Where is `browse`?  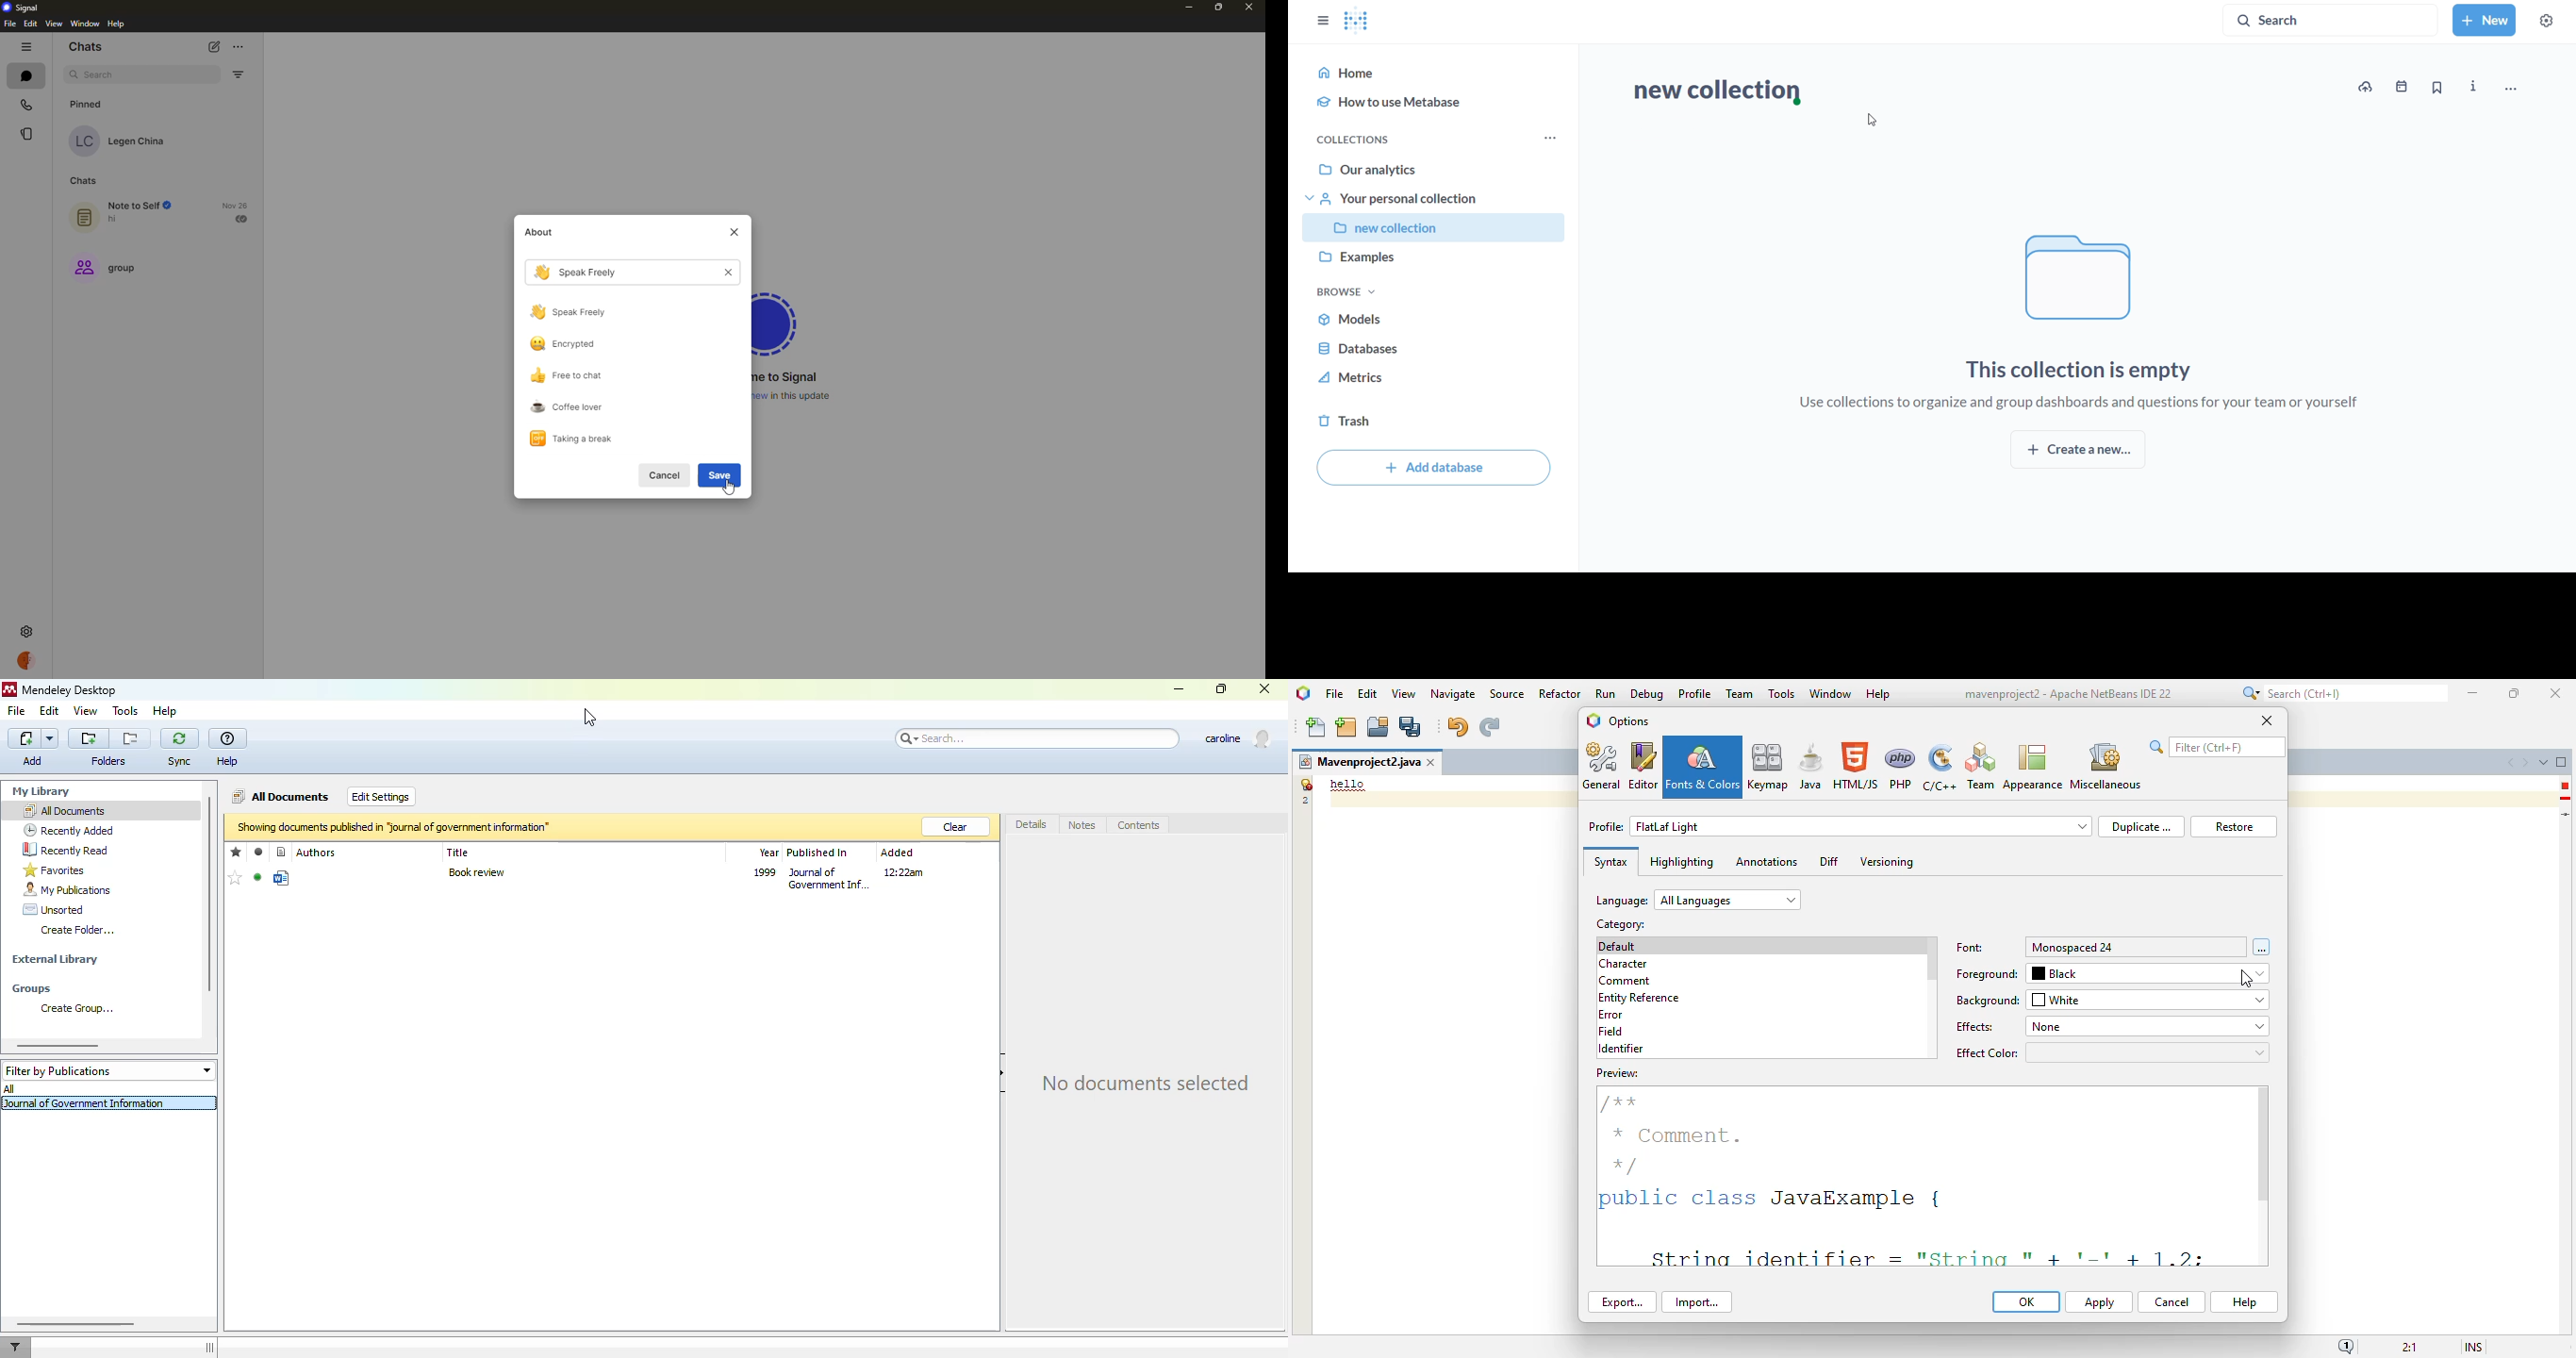
browse is located at coordinates (1346, 292).